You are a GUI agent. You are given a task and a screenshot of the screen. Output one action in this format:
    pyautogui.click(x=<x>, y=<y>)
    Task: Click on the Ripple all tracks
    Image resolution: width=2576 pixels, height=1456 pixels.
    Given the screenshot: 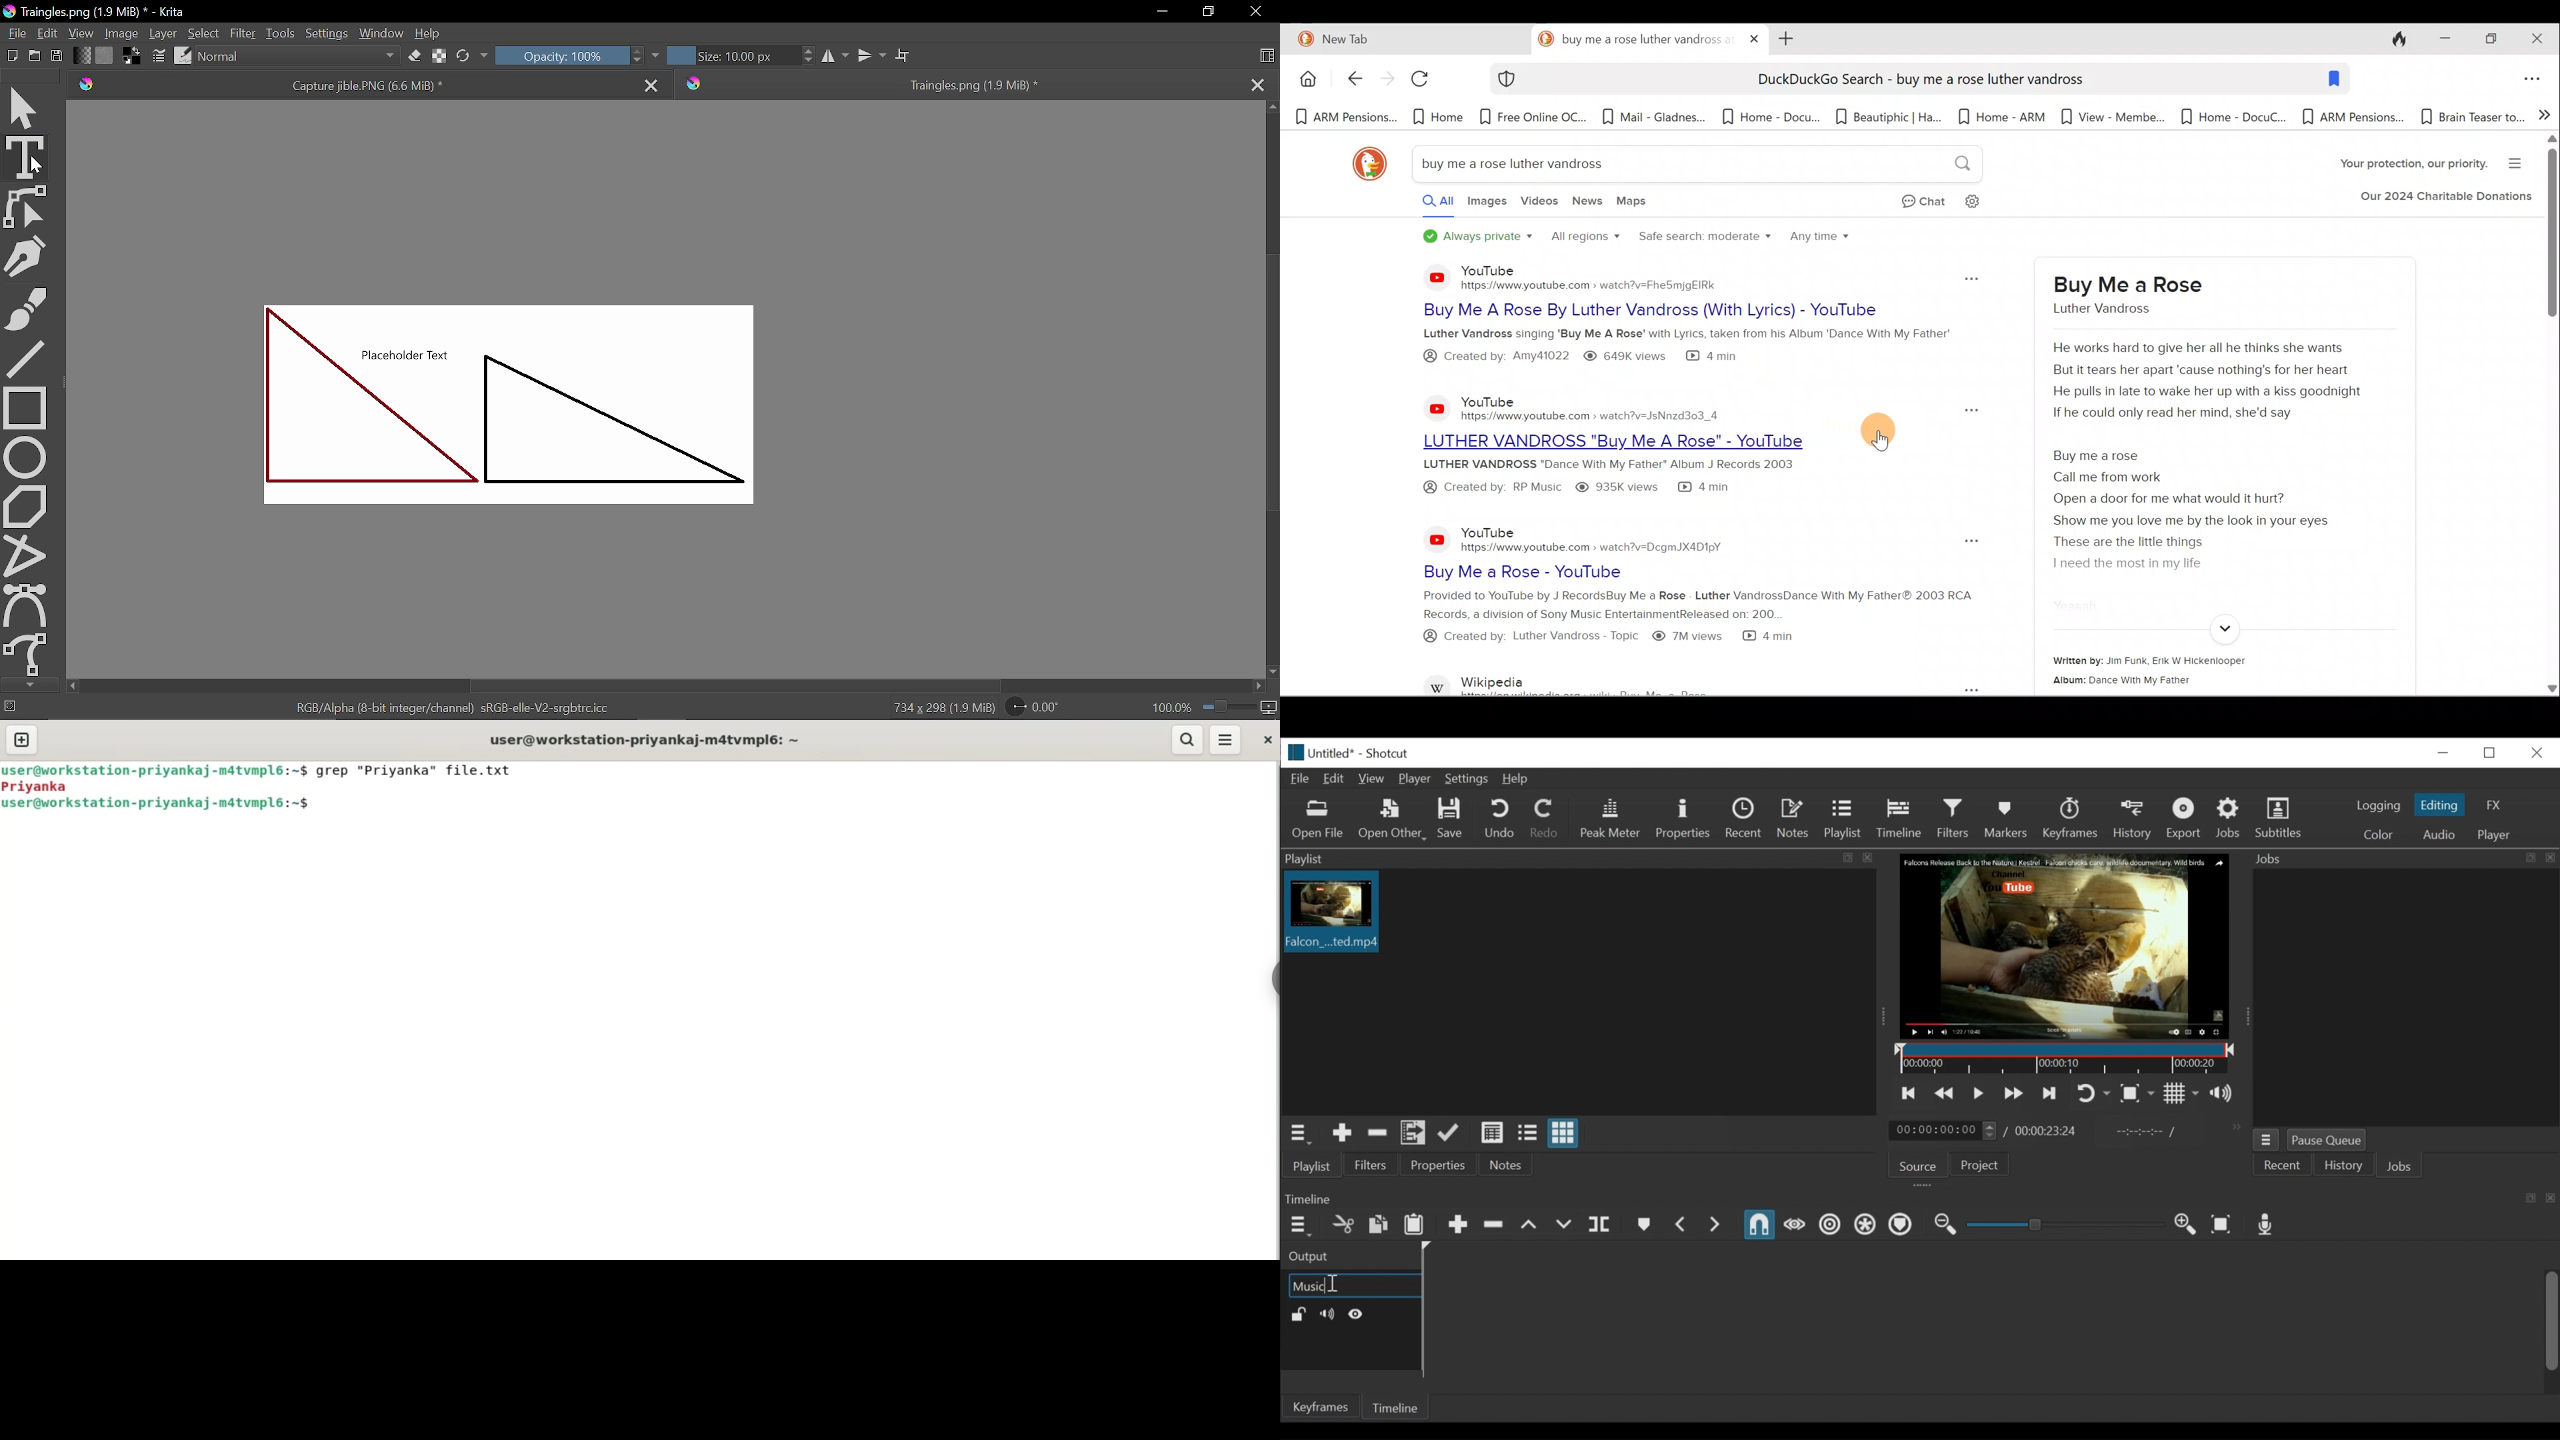 What is the action you would take?
    pyautogui.click(x=1865, y=1225)
    